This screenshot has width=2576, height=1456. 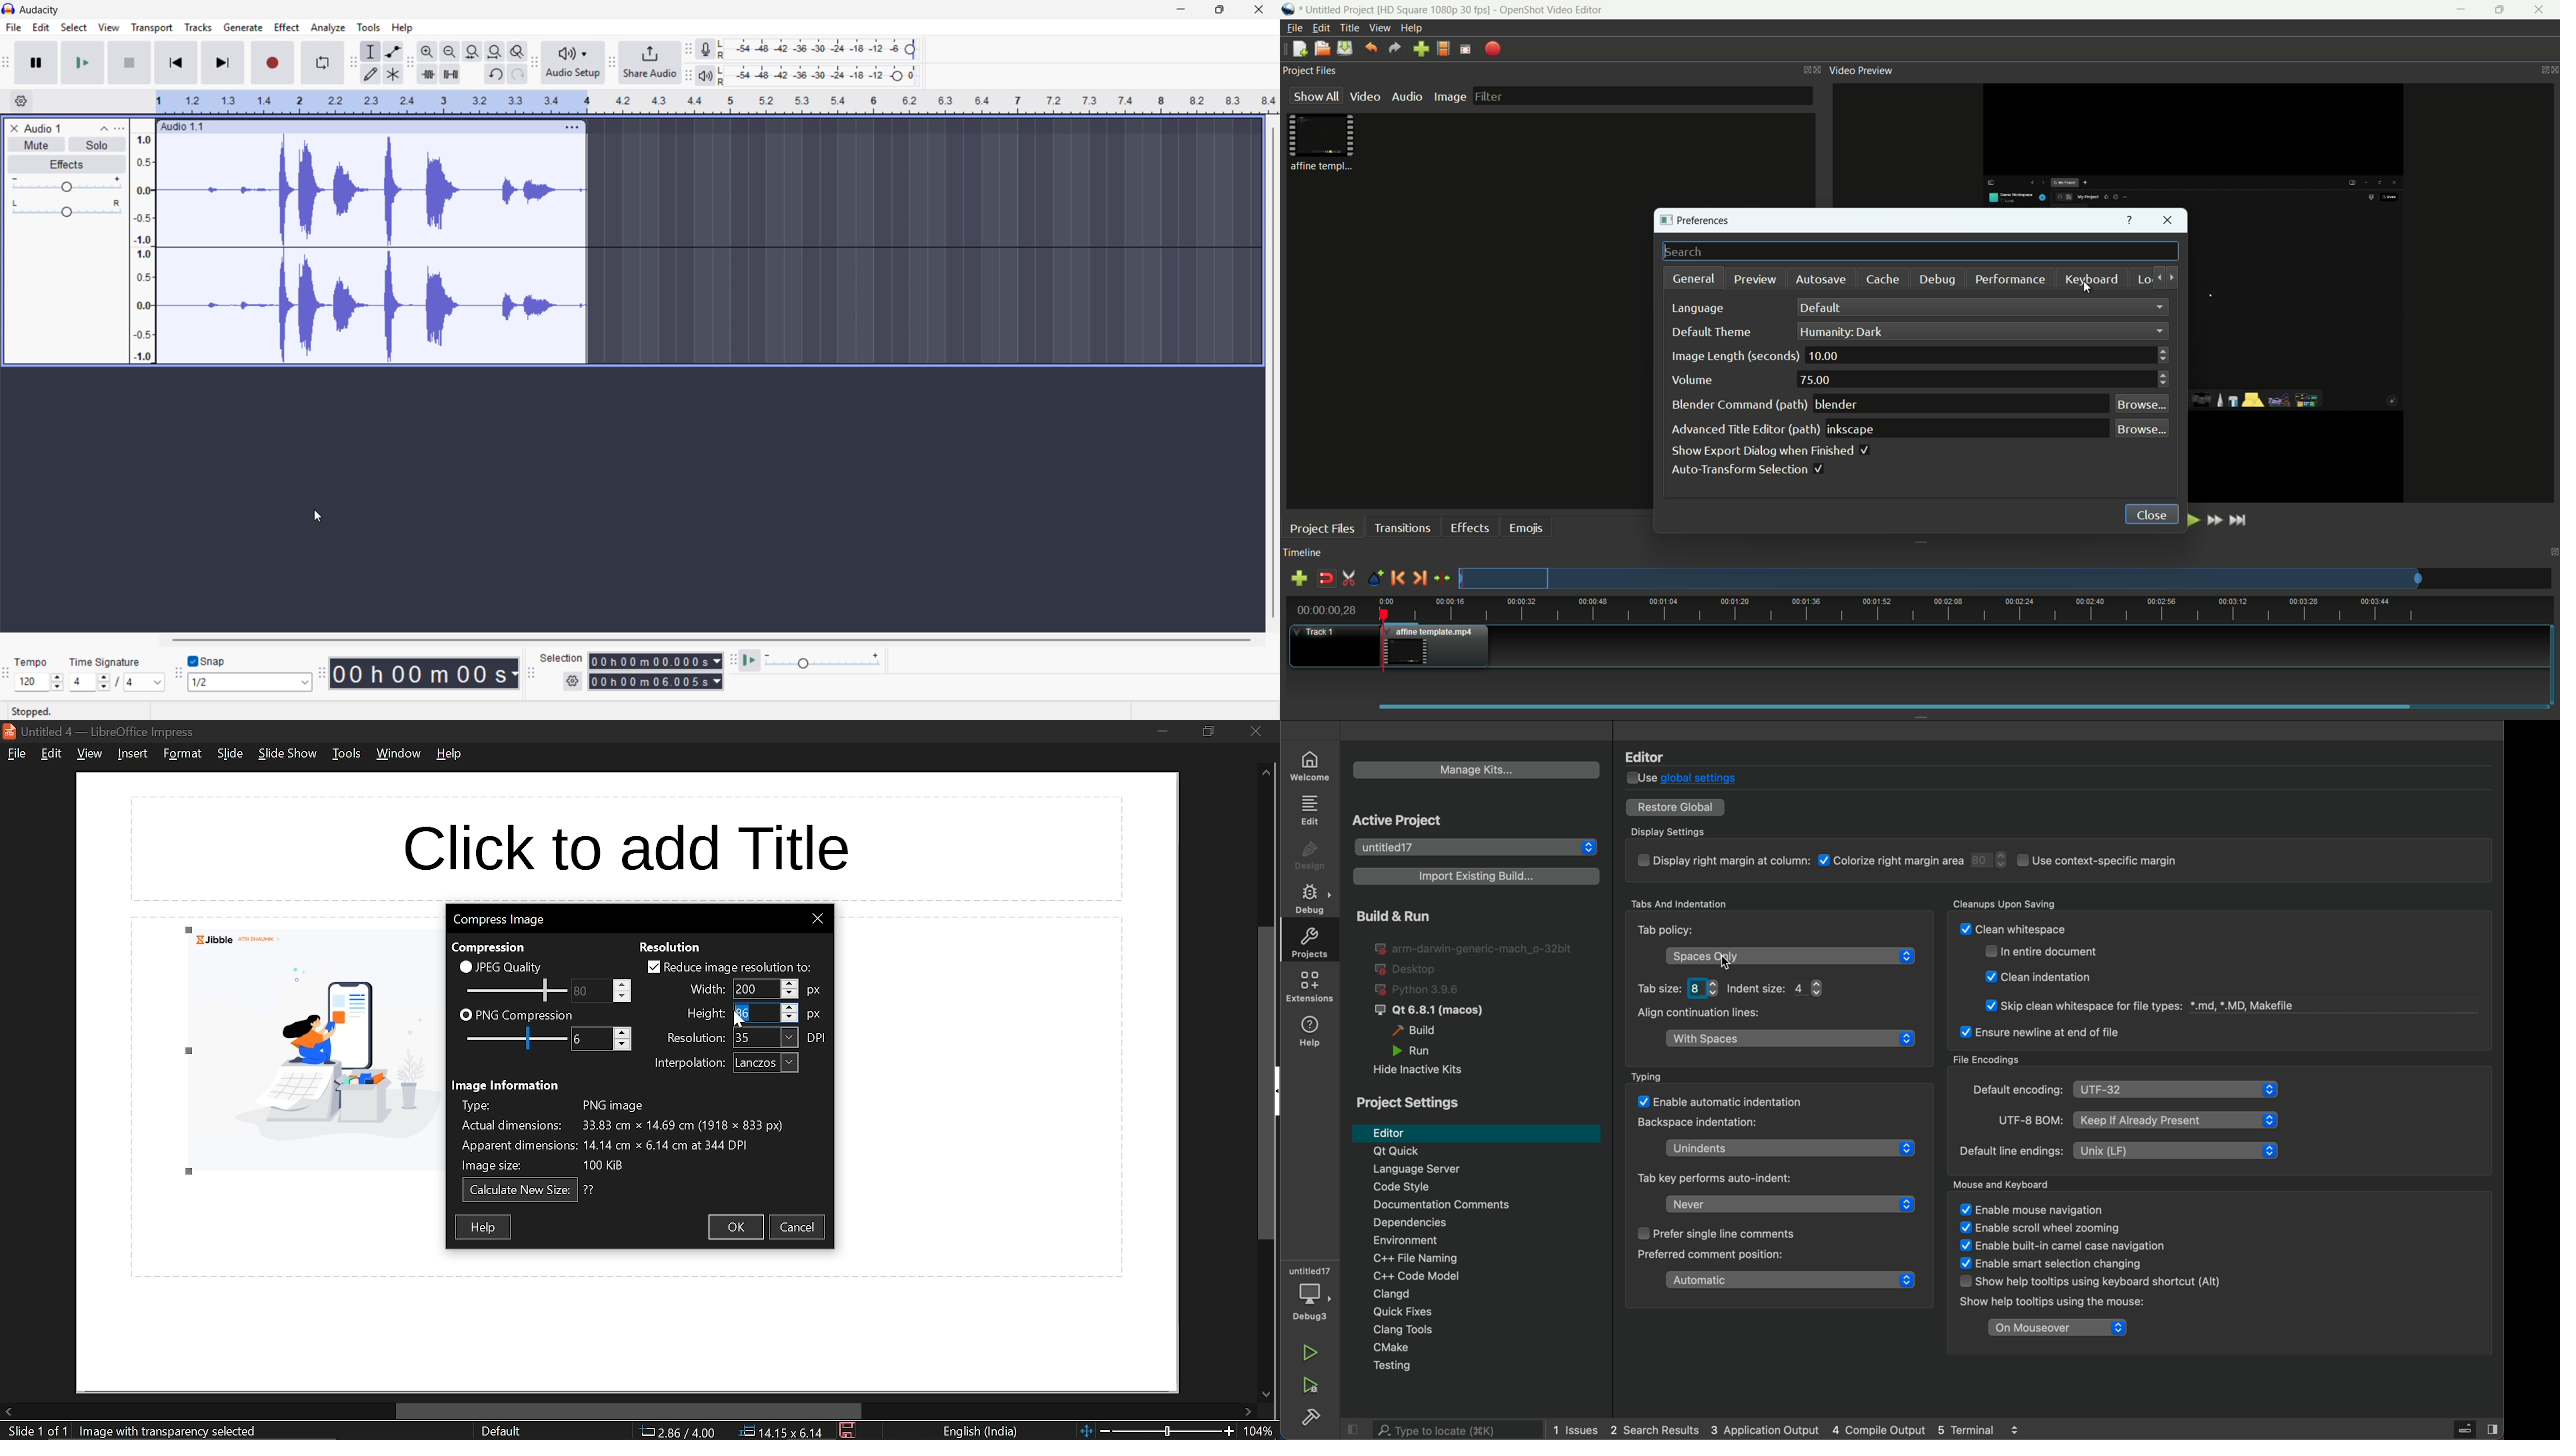 I want to click on prefer single line comment, so click(x=1715, y=1236).